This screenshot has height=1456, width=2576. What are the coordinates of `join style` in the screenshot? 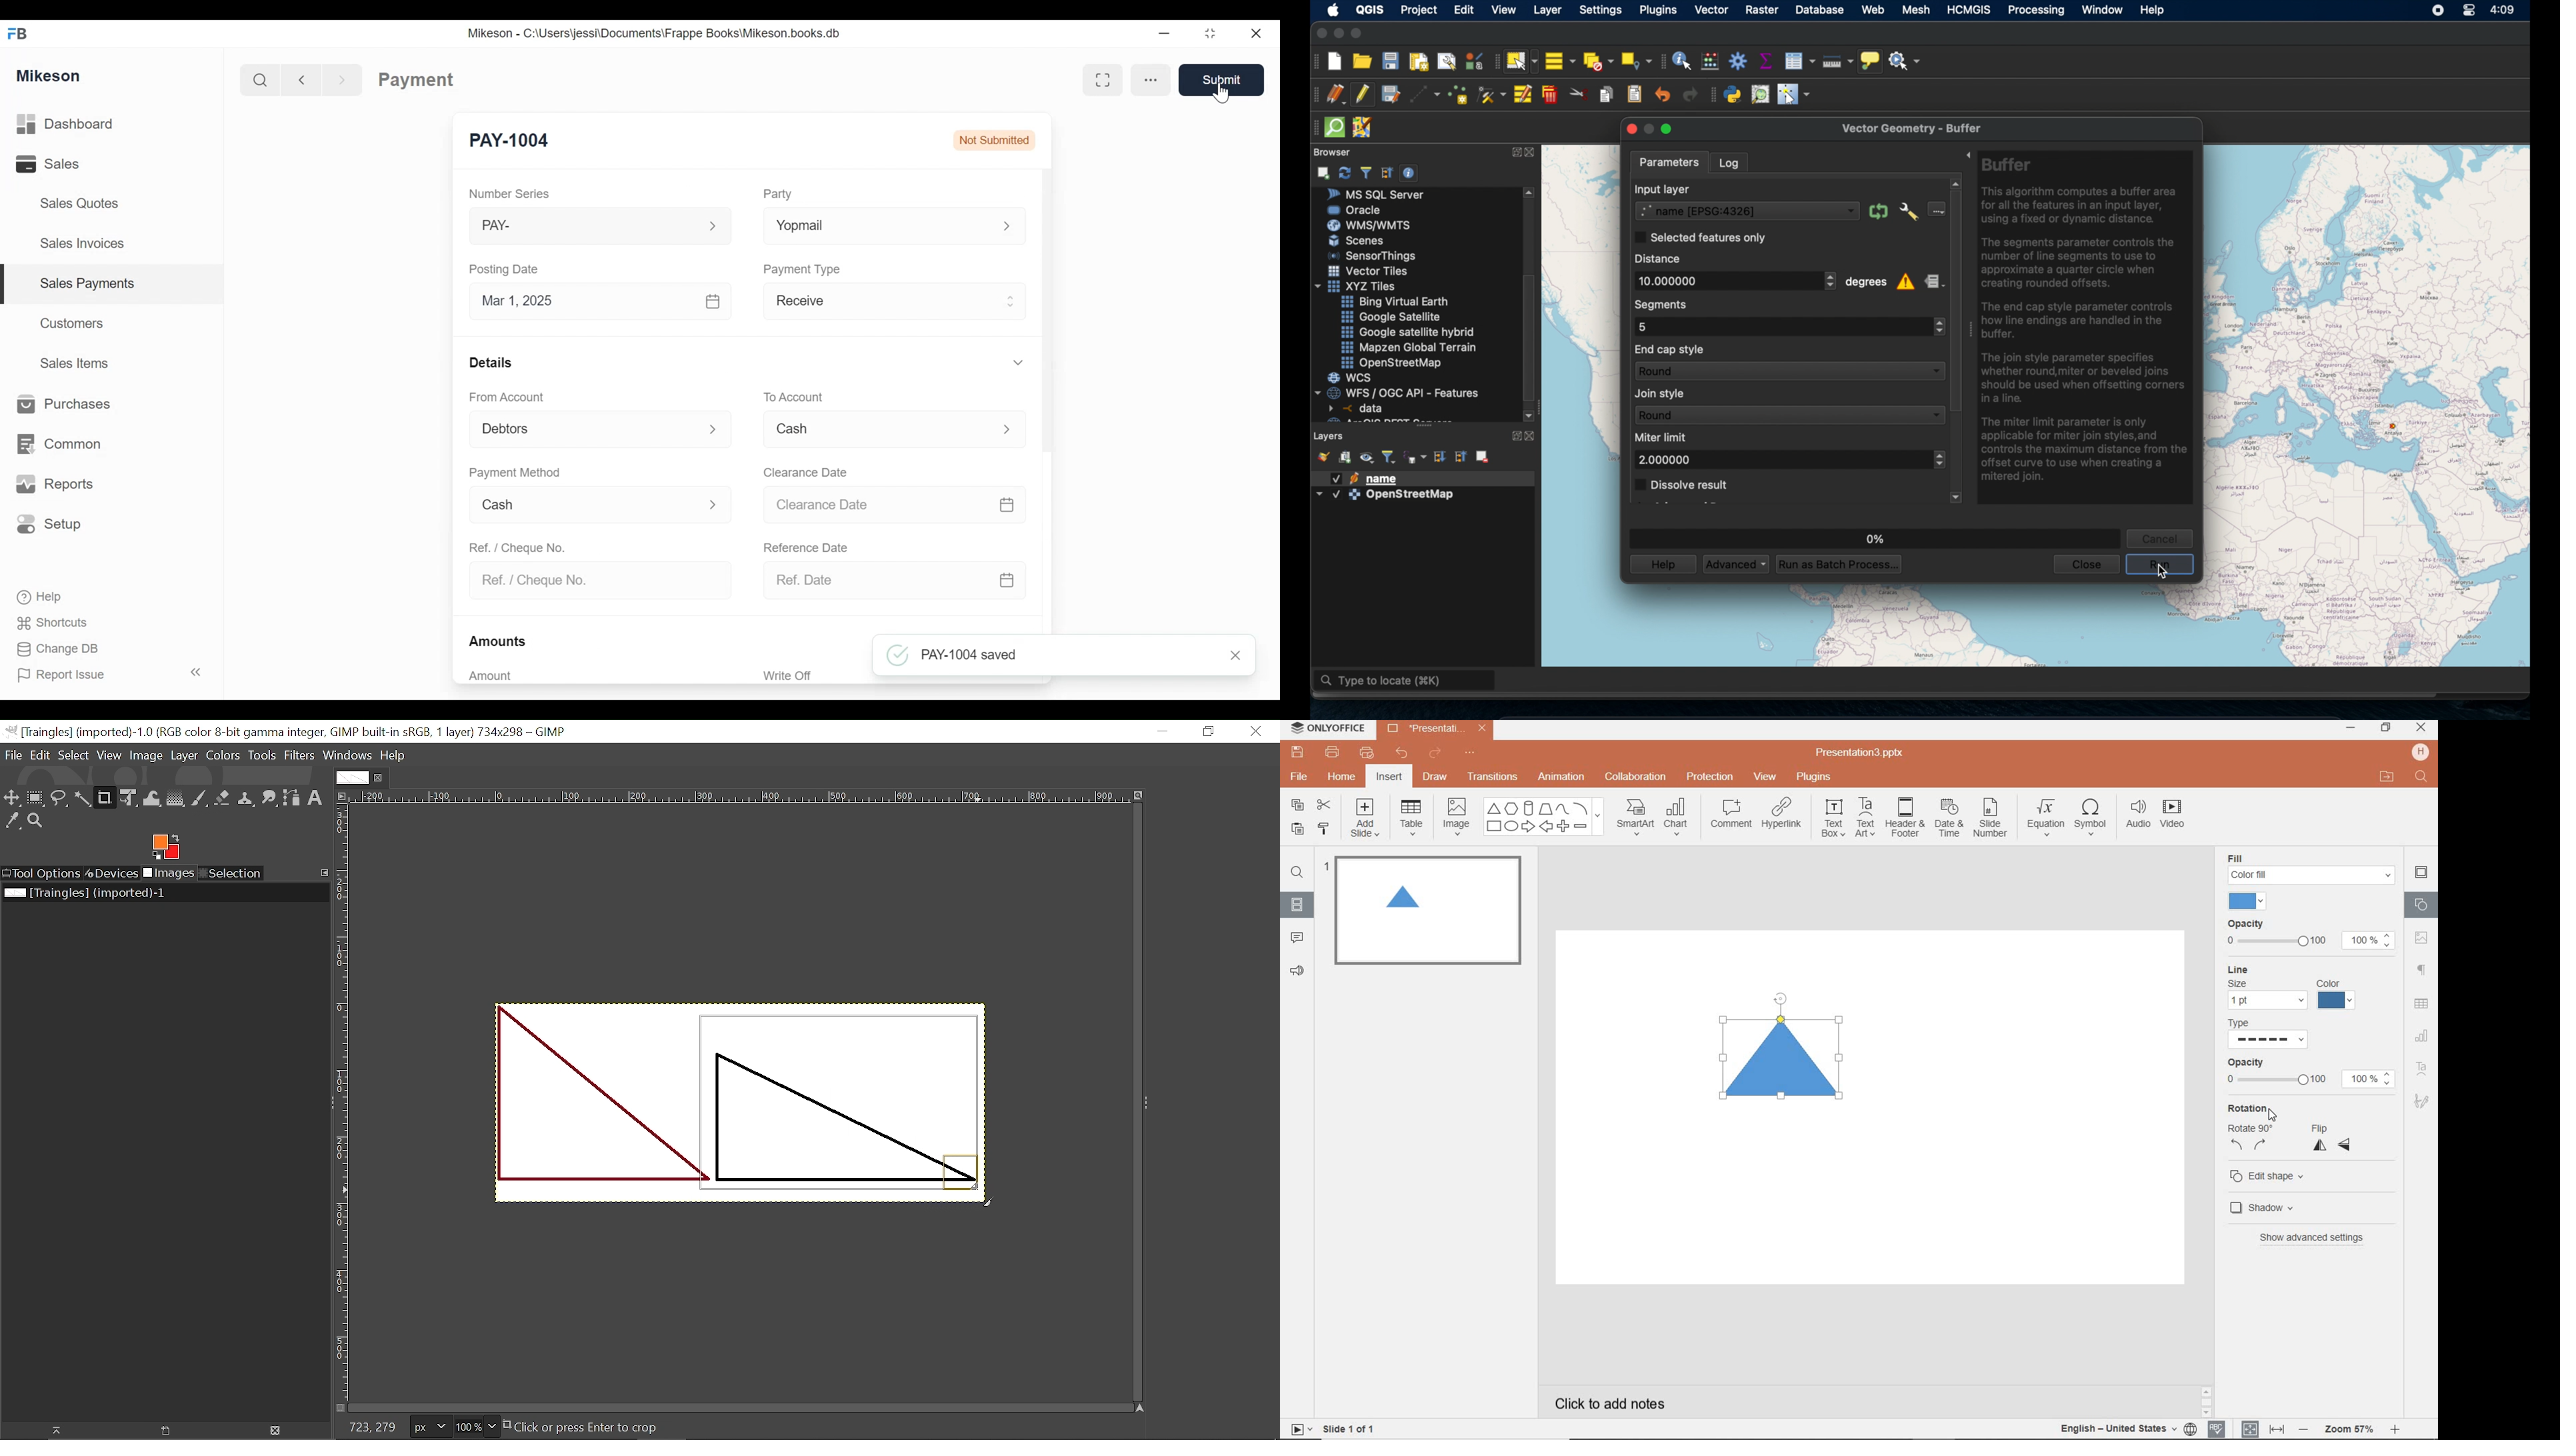 It's located at (1662, 395).